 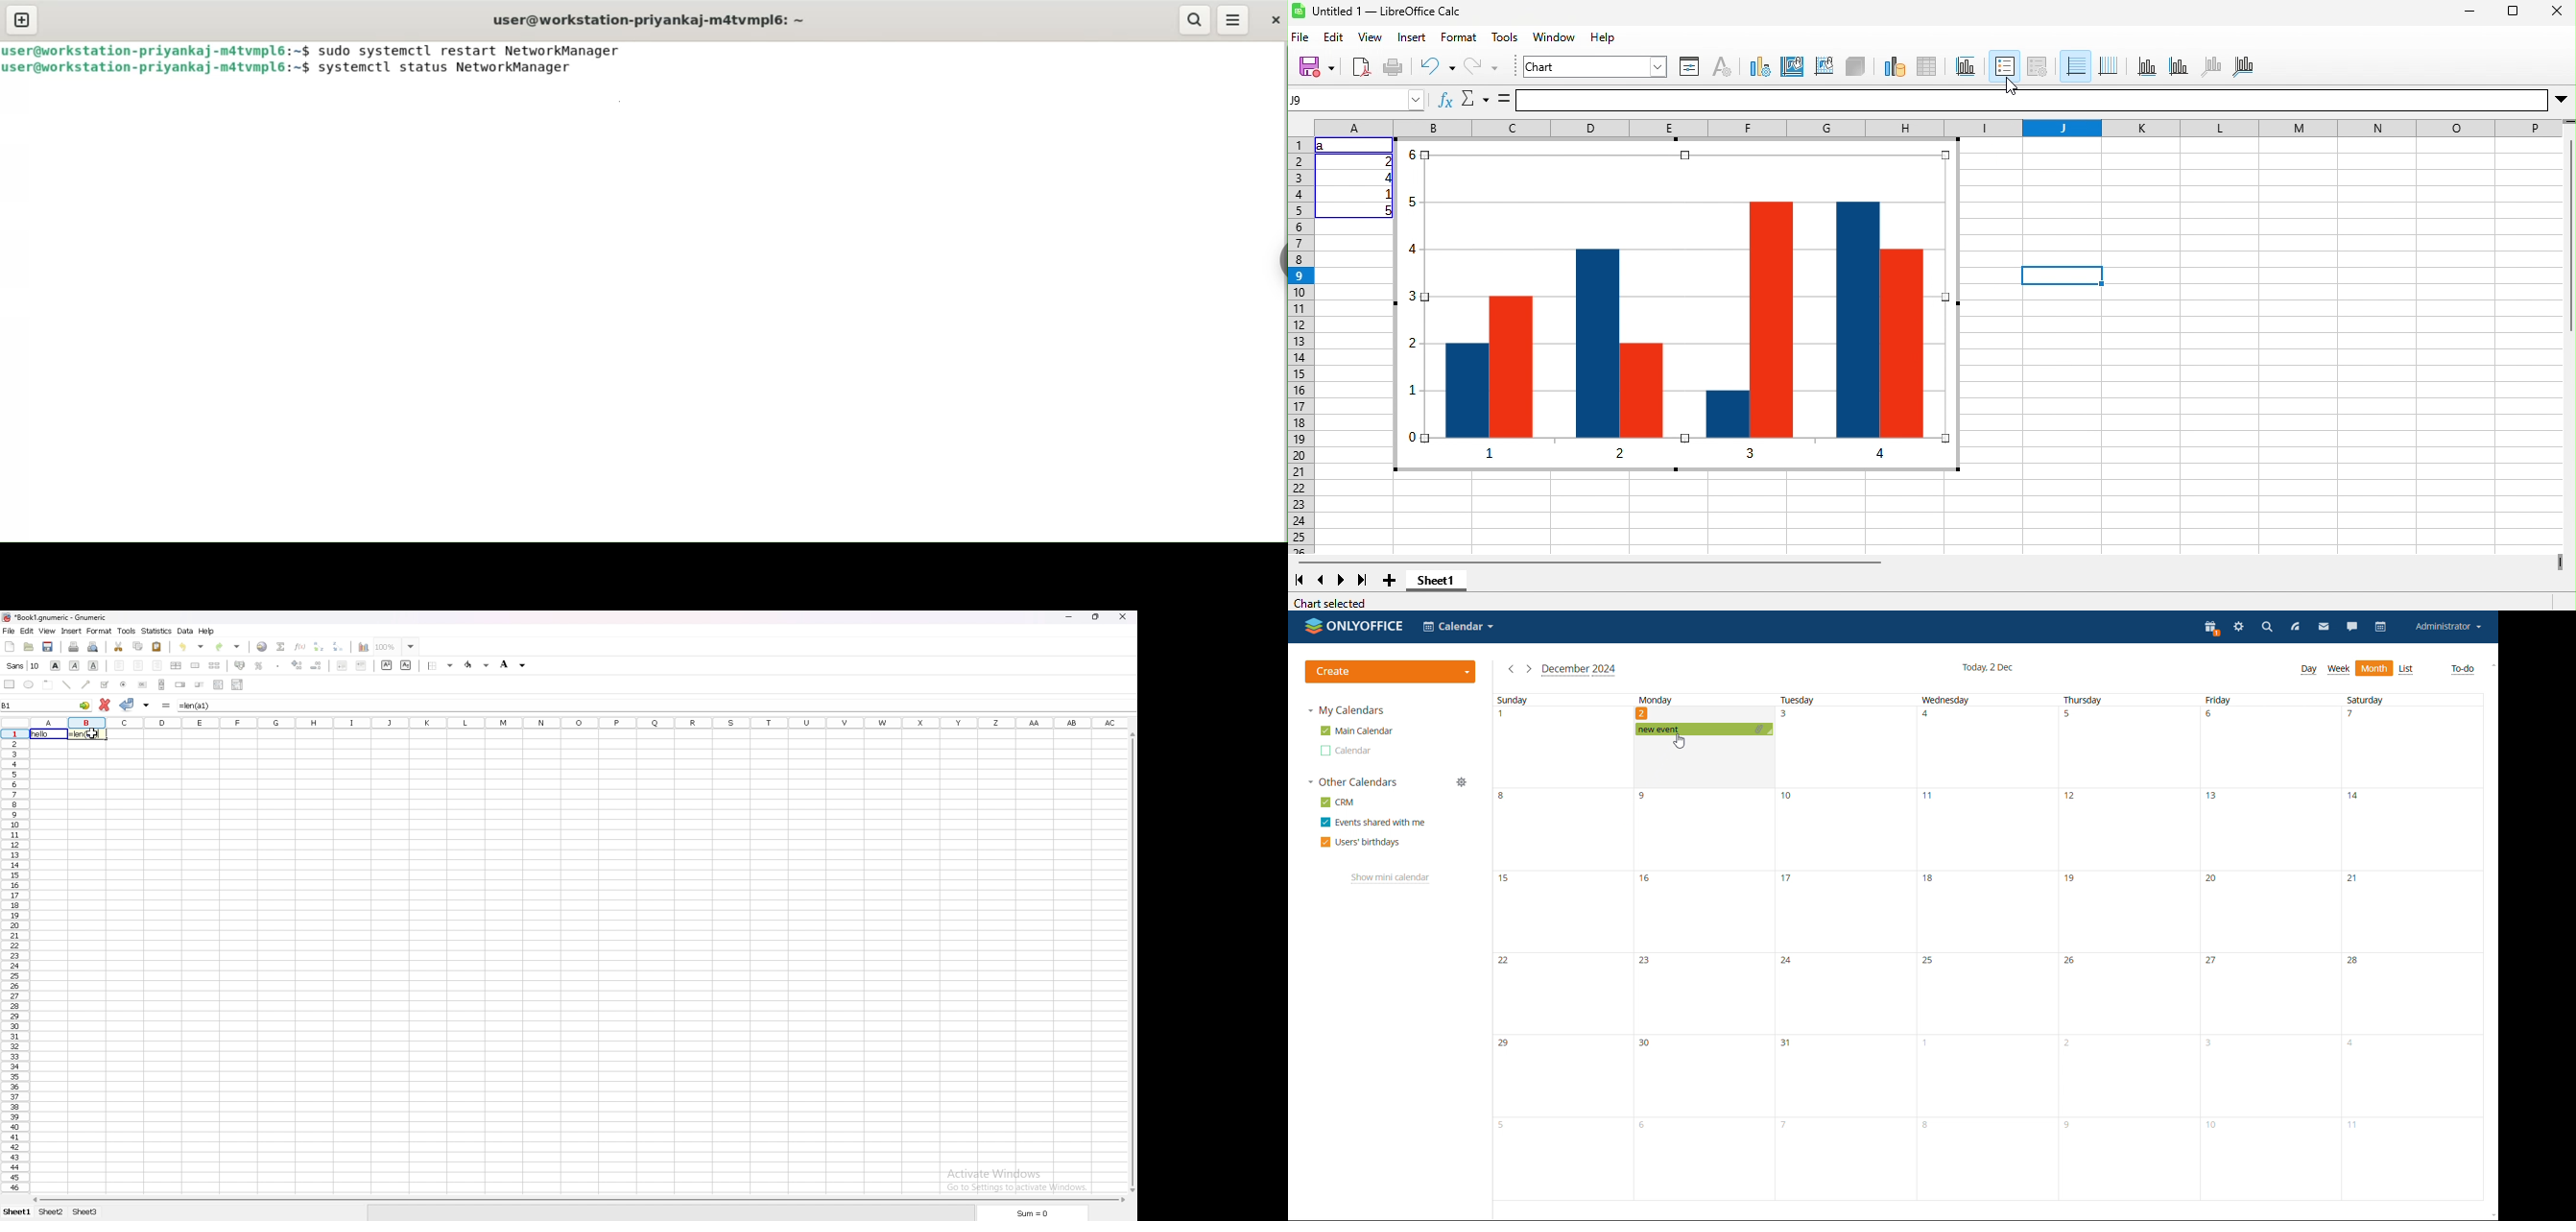 I want to click on data, so click(x=185, y=631).